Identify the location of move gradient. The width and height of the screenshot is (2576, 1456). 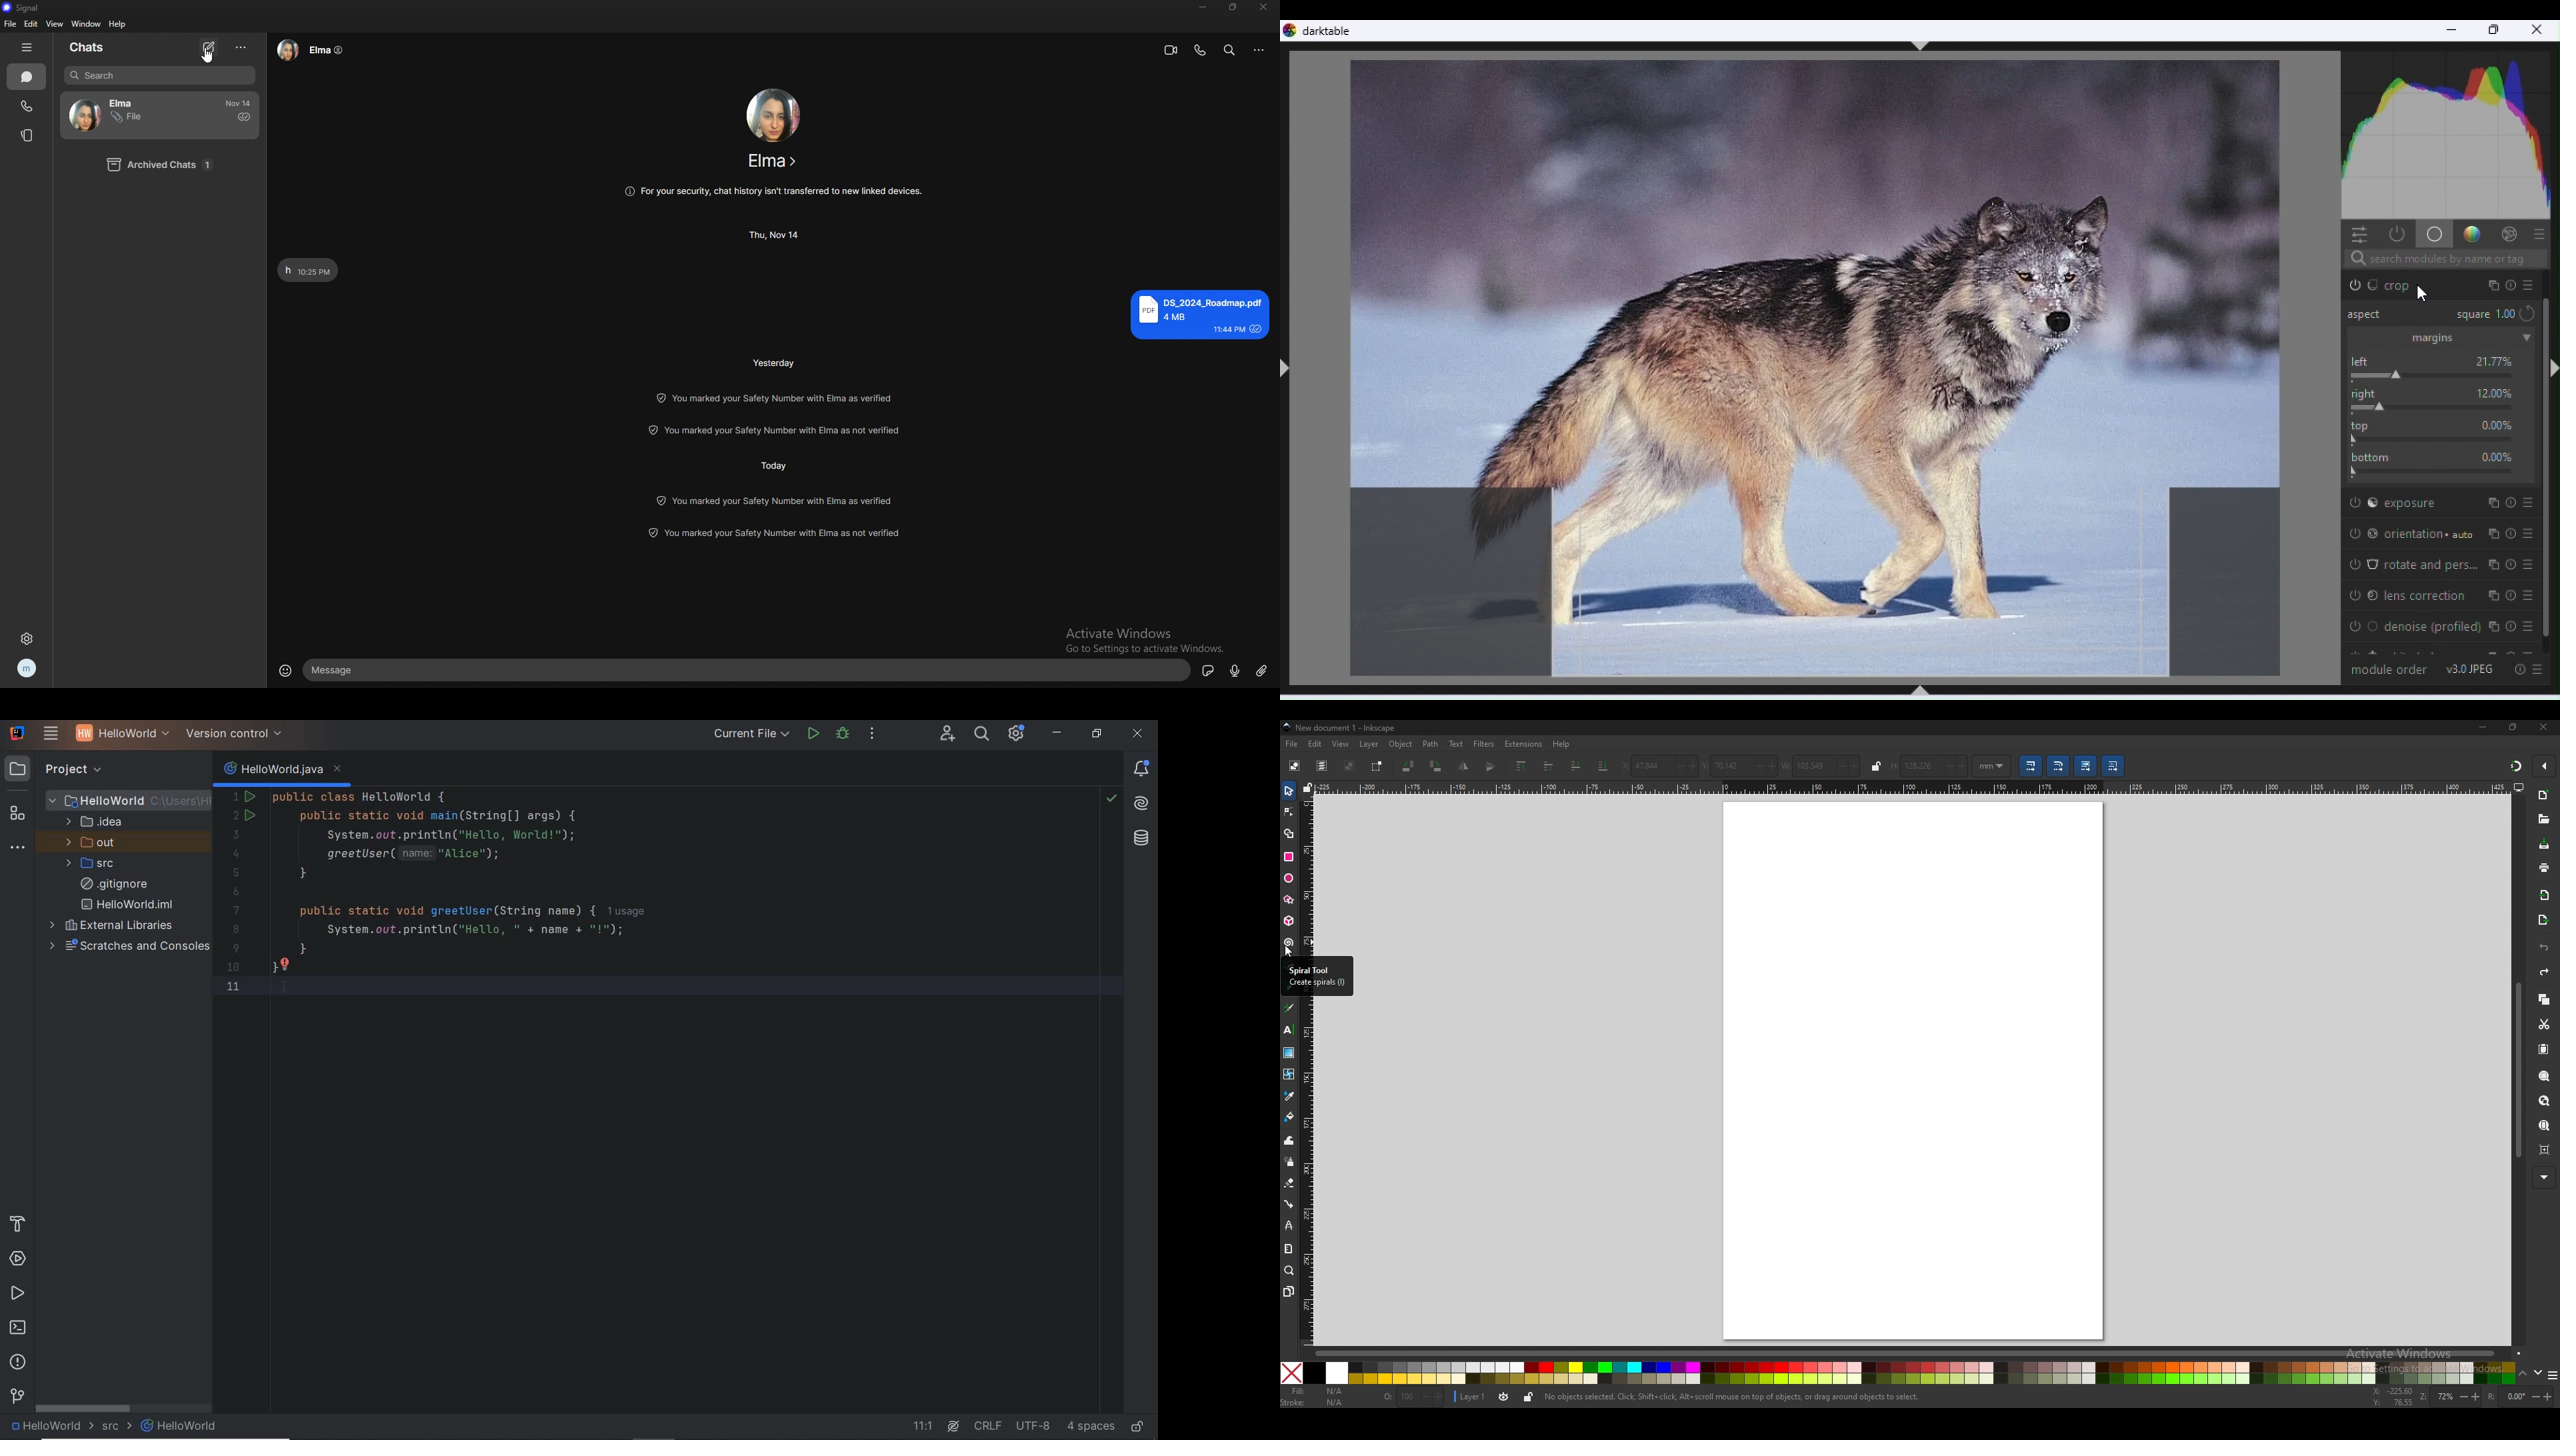
(2085, 765).